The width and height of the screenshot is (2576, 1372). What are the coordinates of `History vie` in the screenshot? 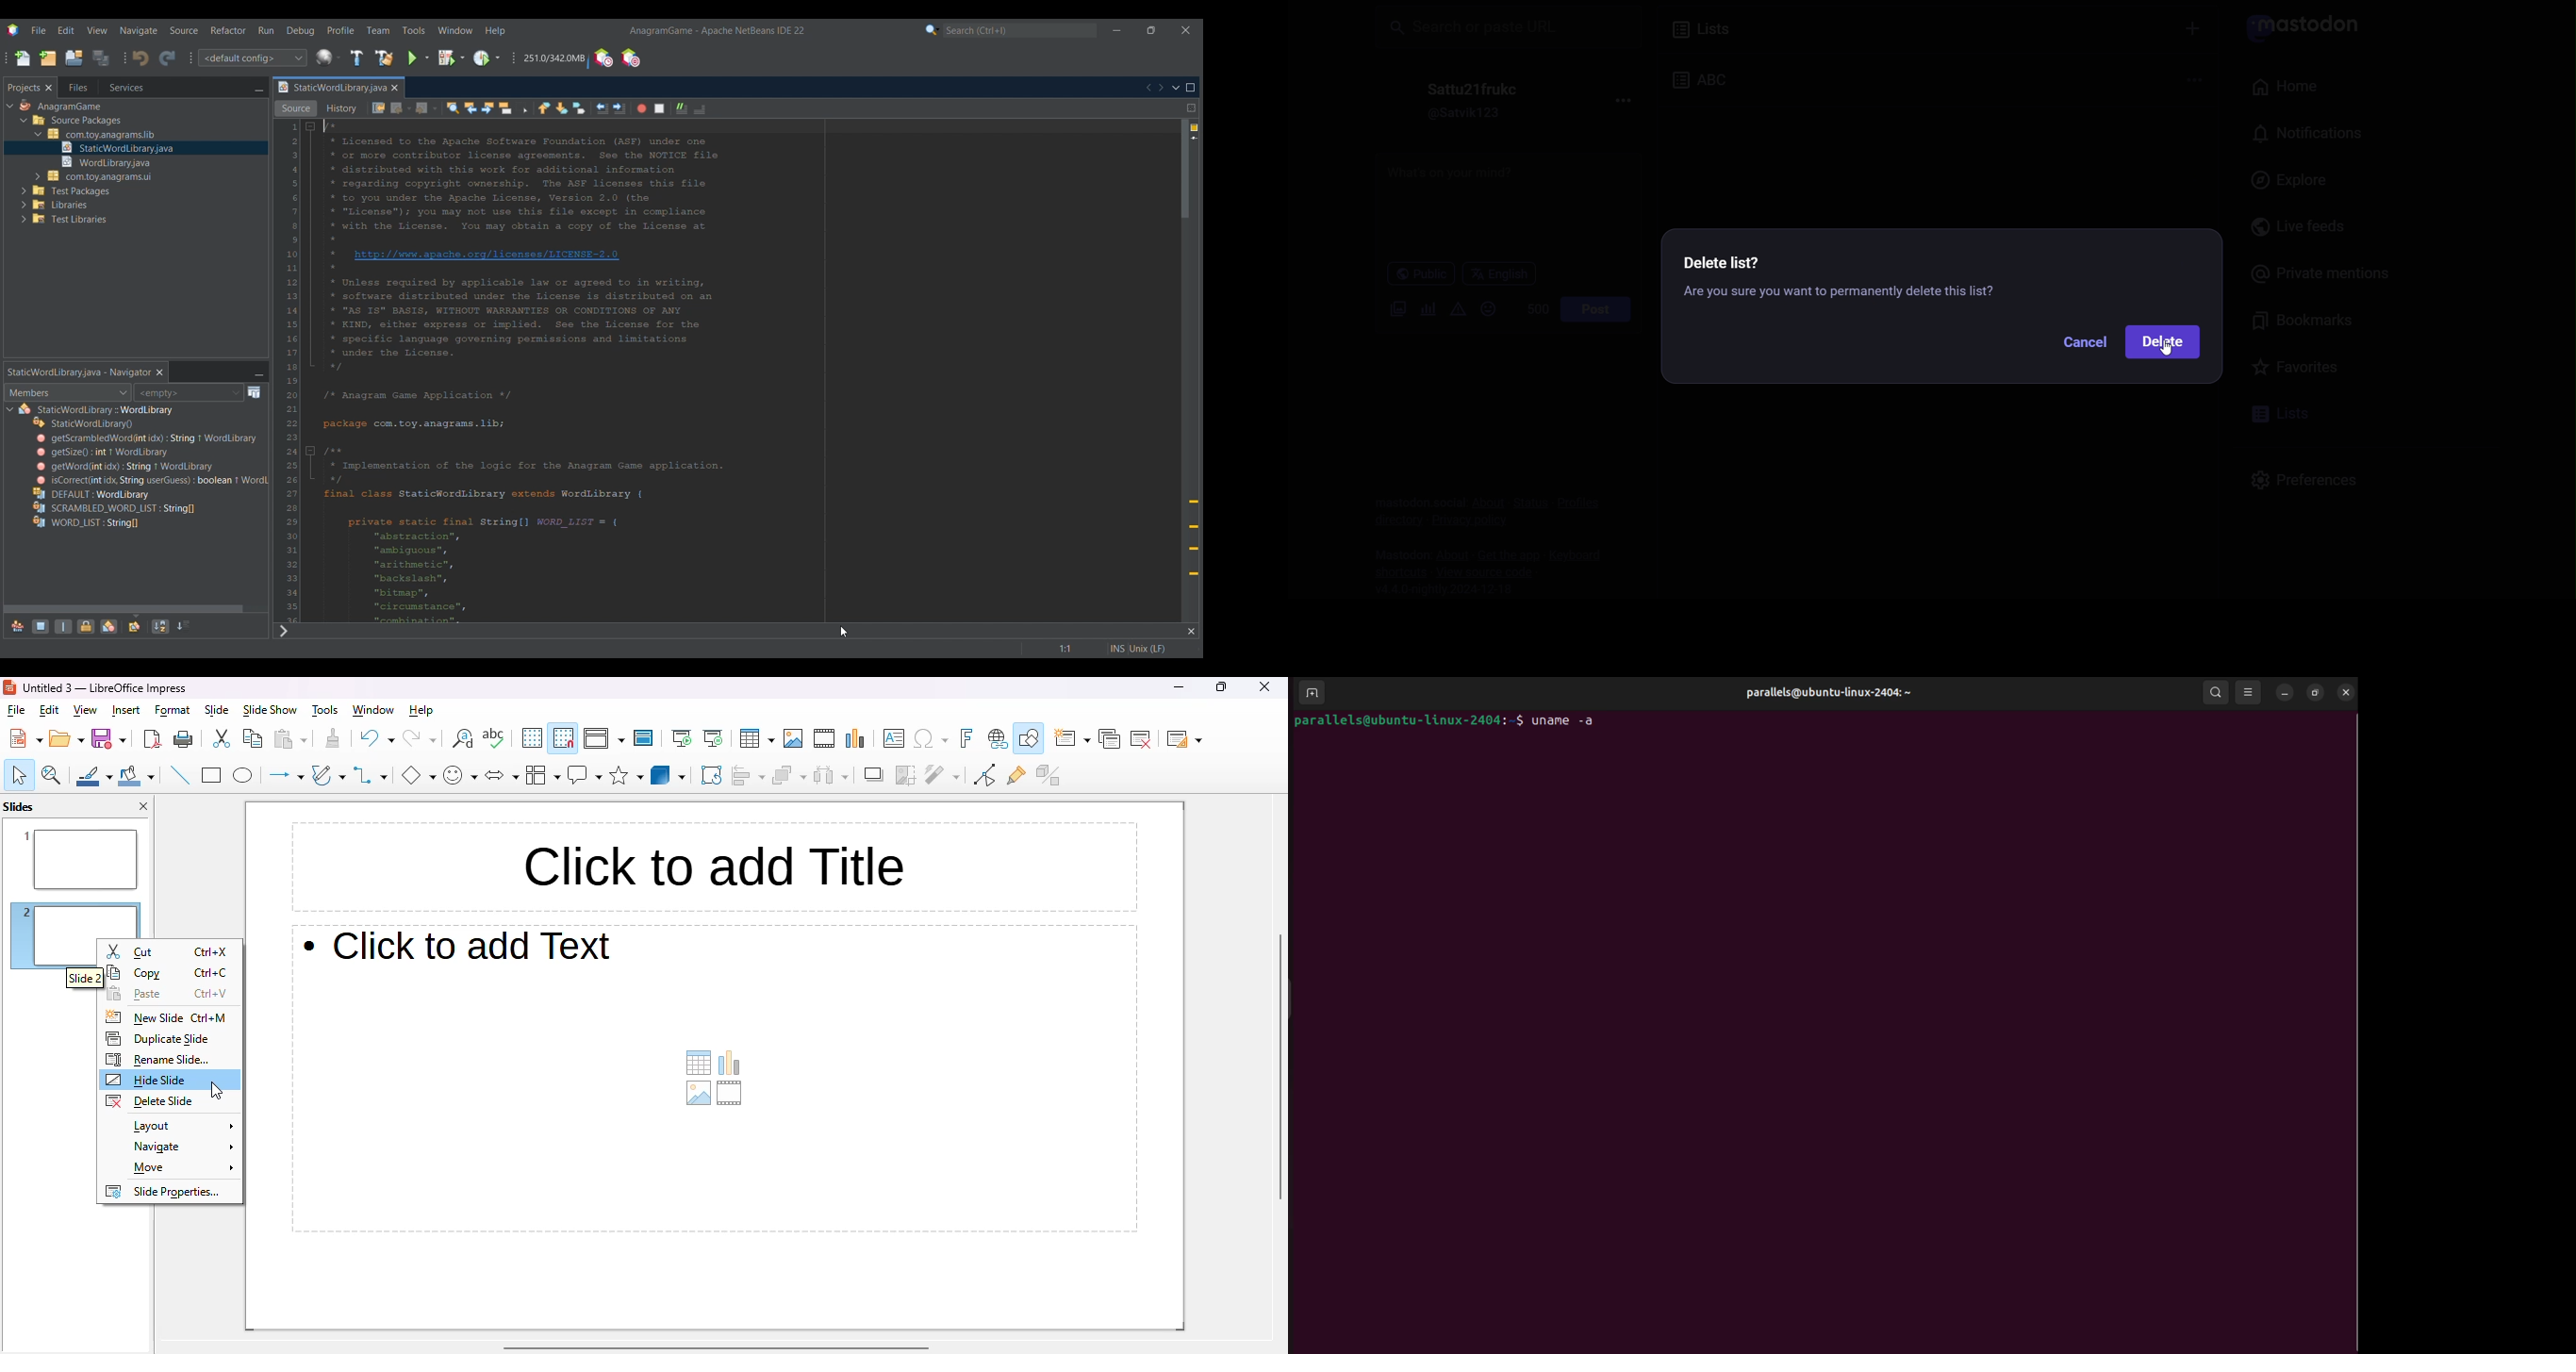 It's located at (342, 108).